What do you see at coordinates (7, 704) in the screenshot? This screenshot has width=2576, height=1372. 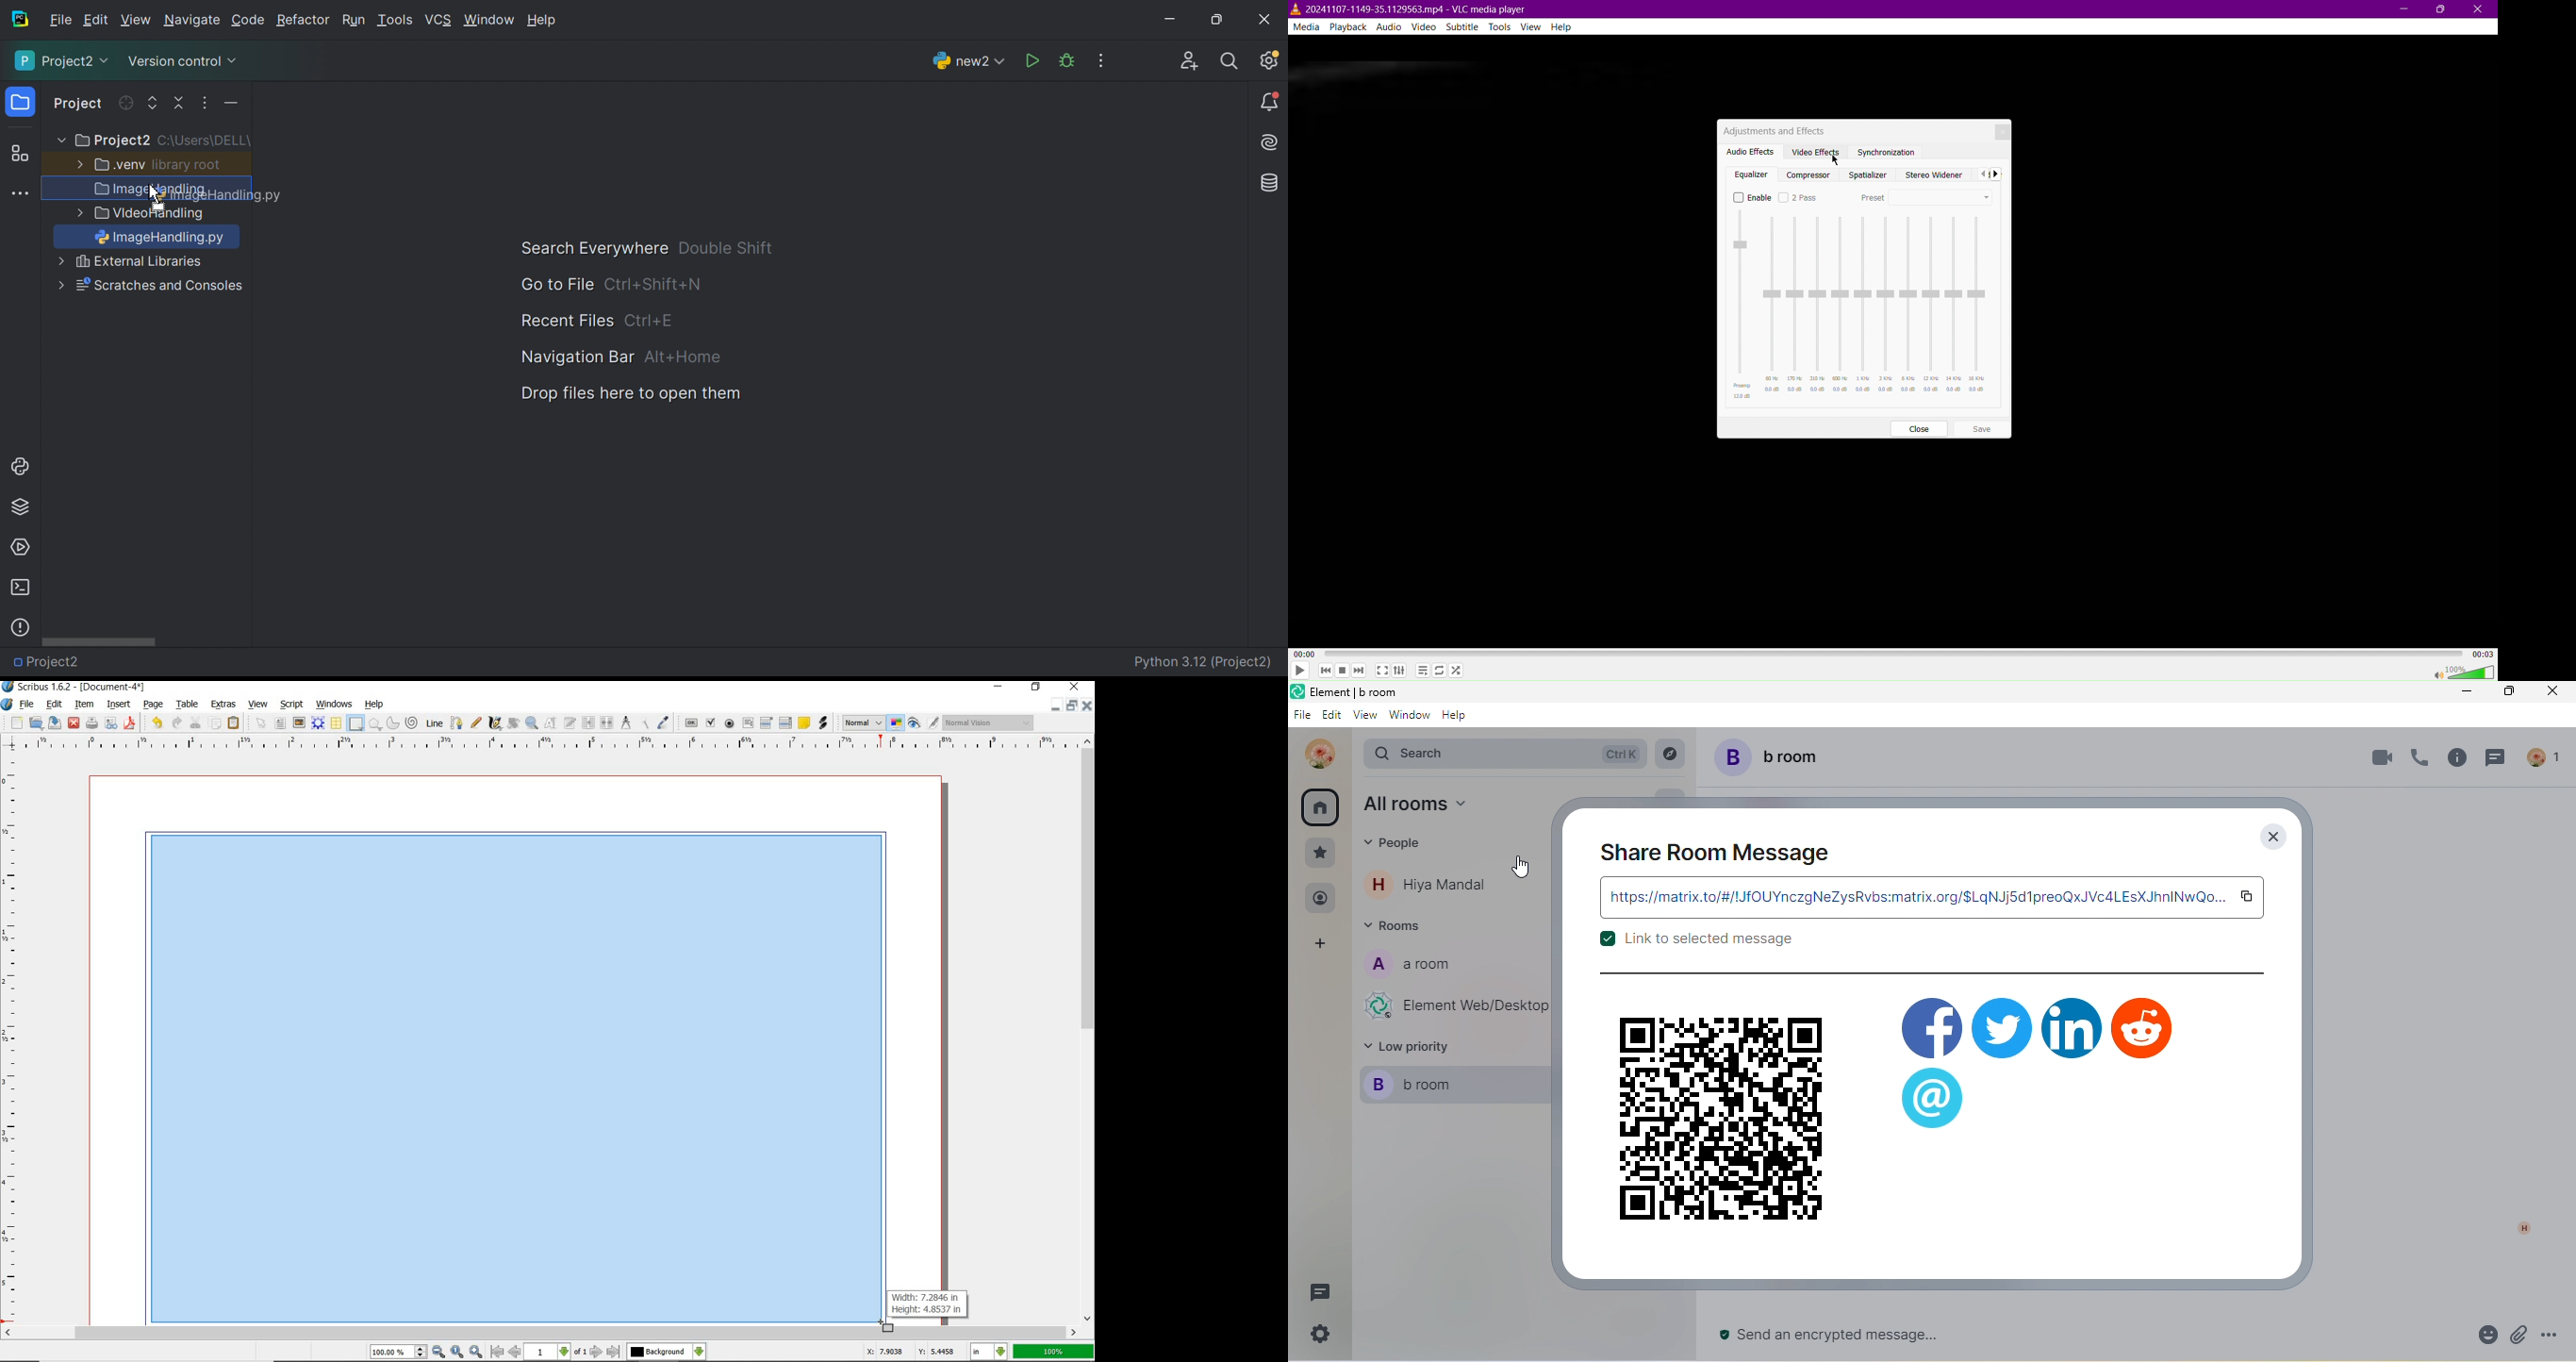 I see `system icon` at bounding box center [7, 704].